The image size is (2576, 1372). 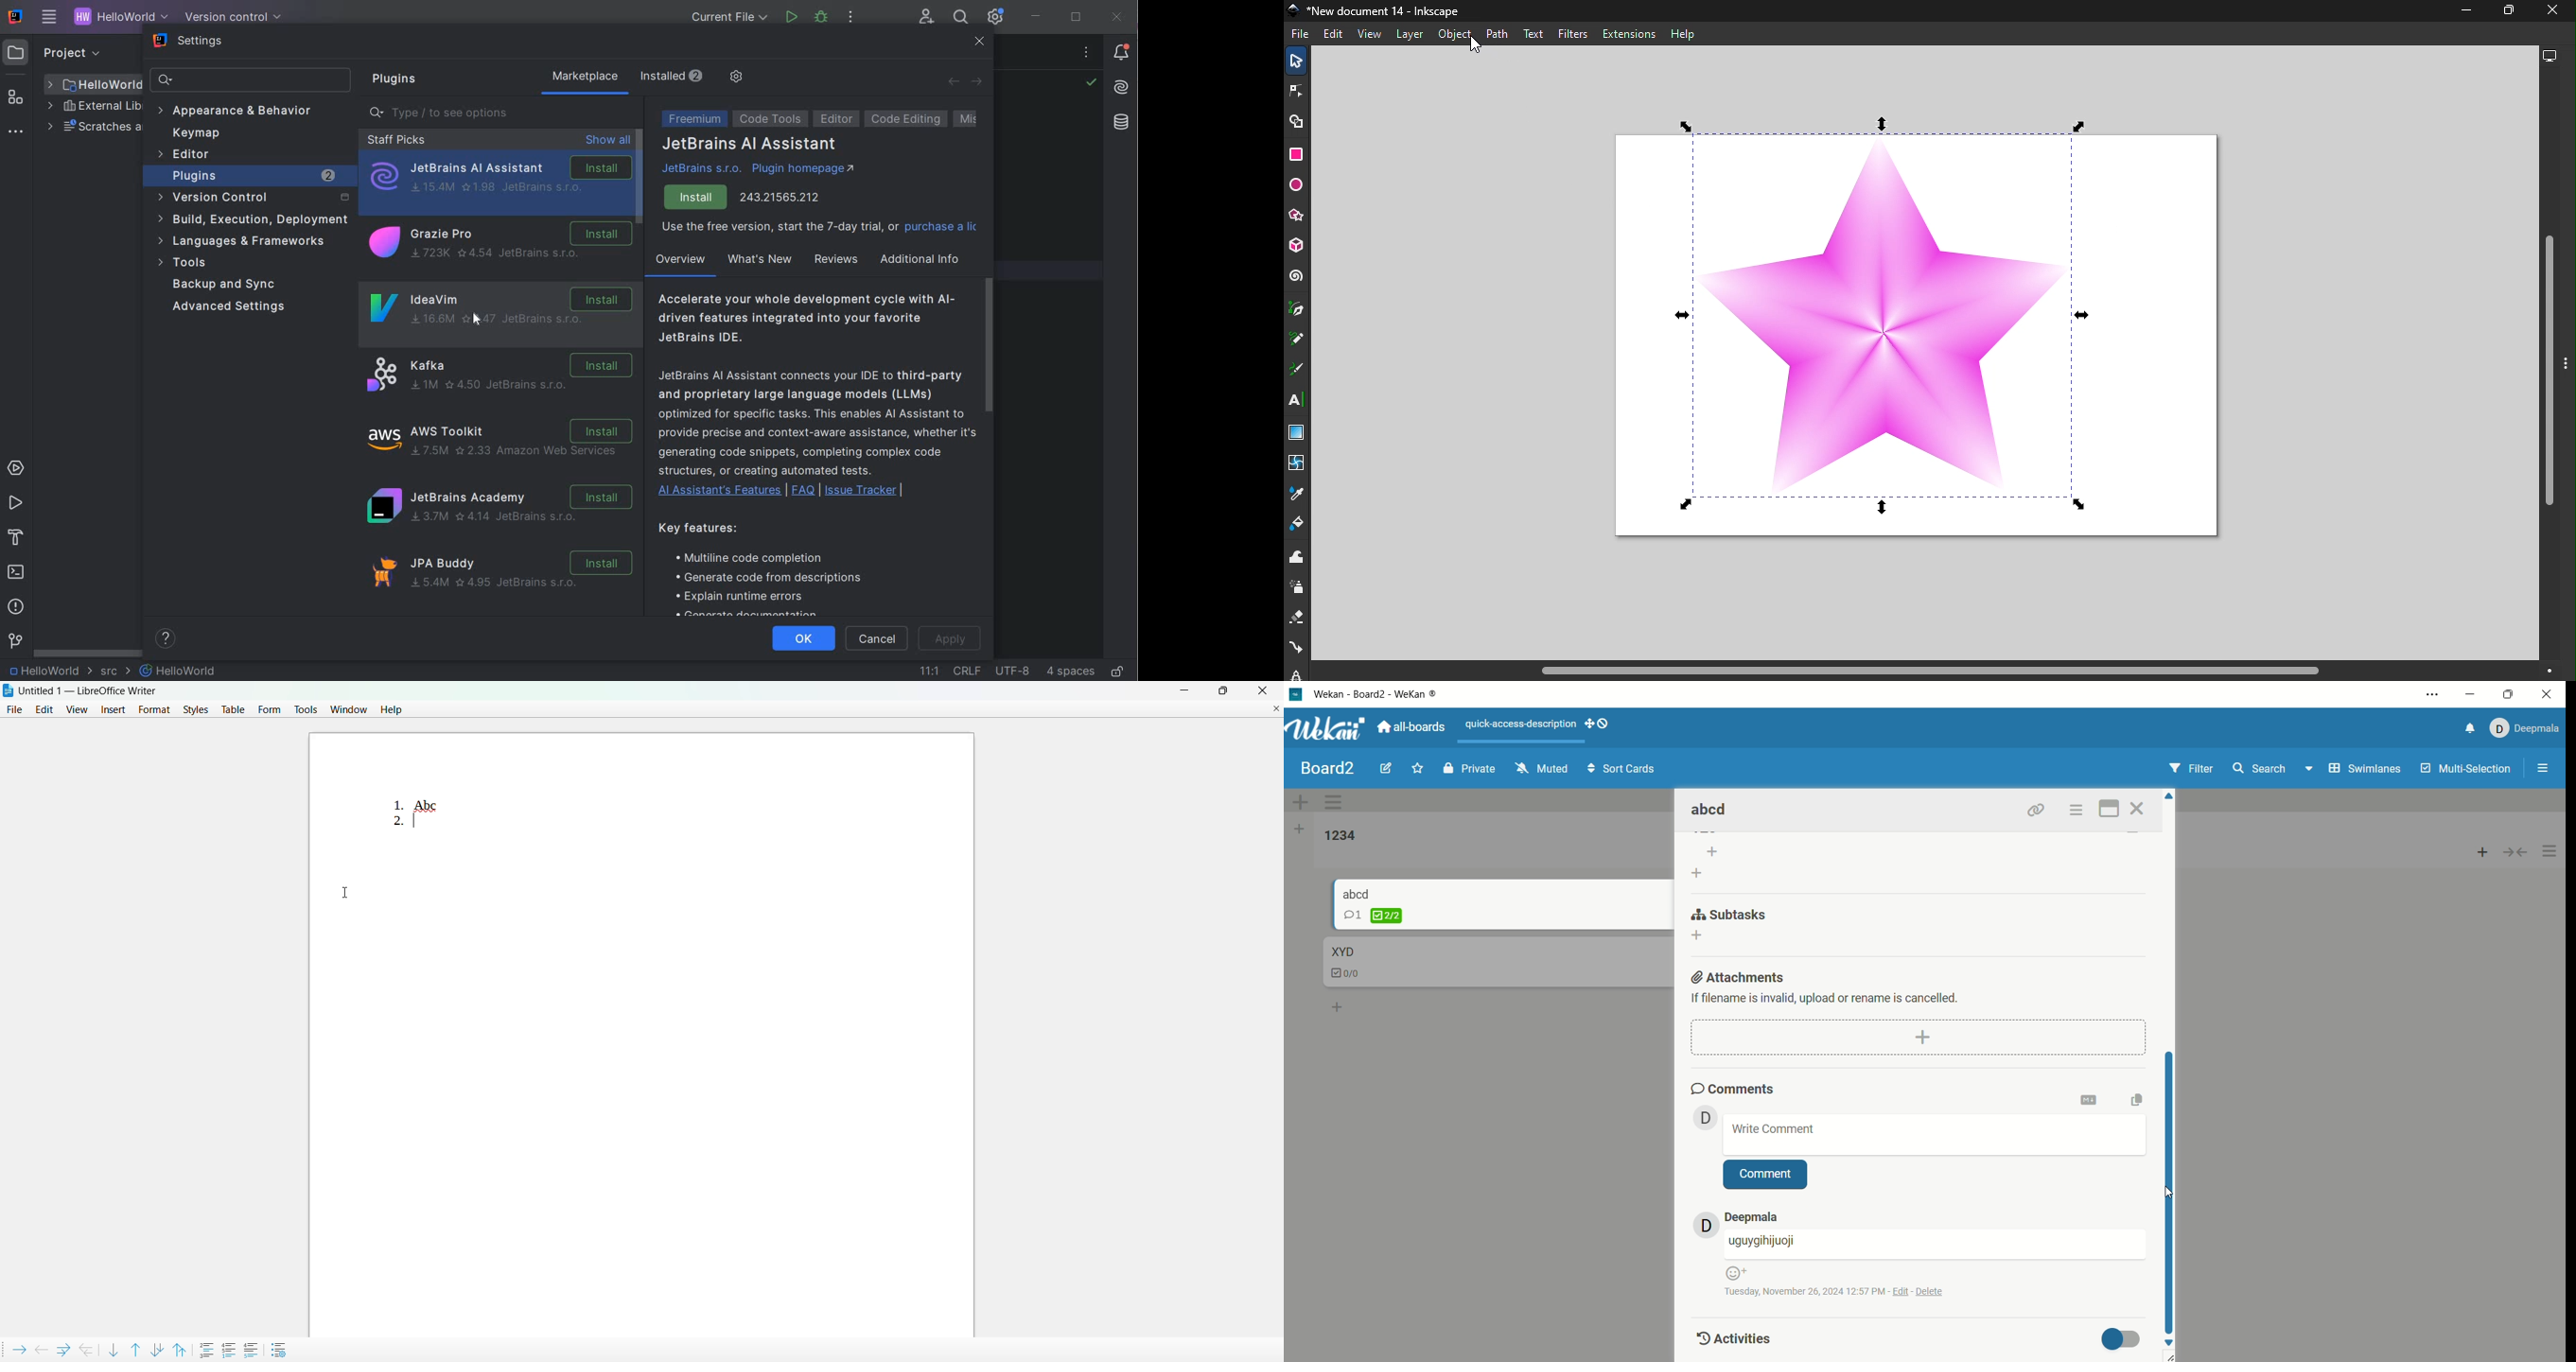 I want to click on Untitled 1 - LibreOffice Writer, so click(x=90, y=690).